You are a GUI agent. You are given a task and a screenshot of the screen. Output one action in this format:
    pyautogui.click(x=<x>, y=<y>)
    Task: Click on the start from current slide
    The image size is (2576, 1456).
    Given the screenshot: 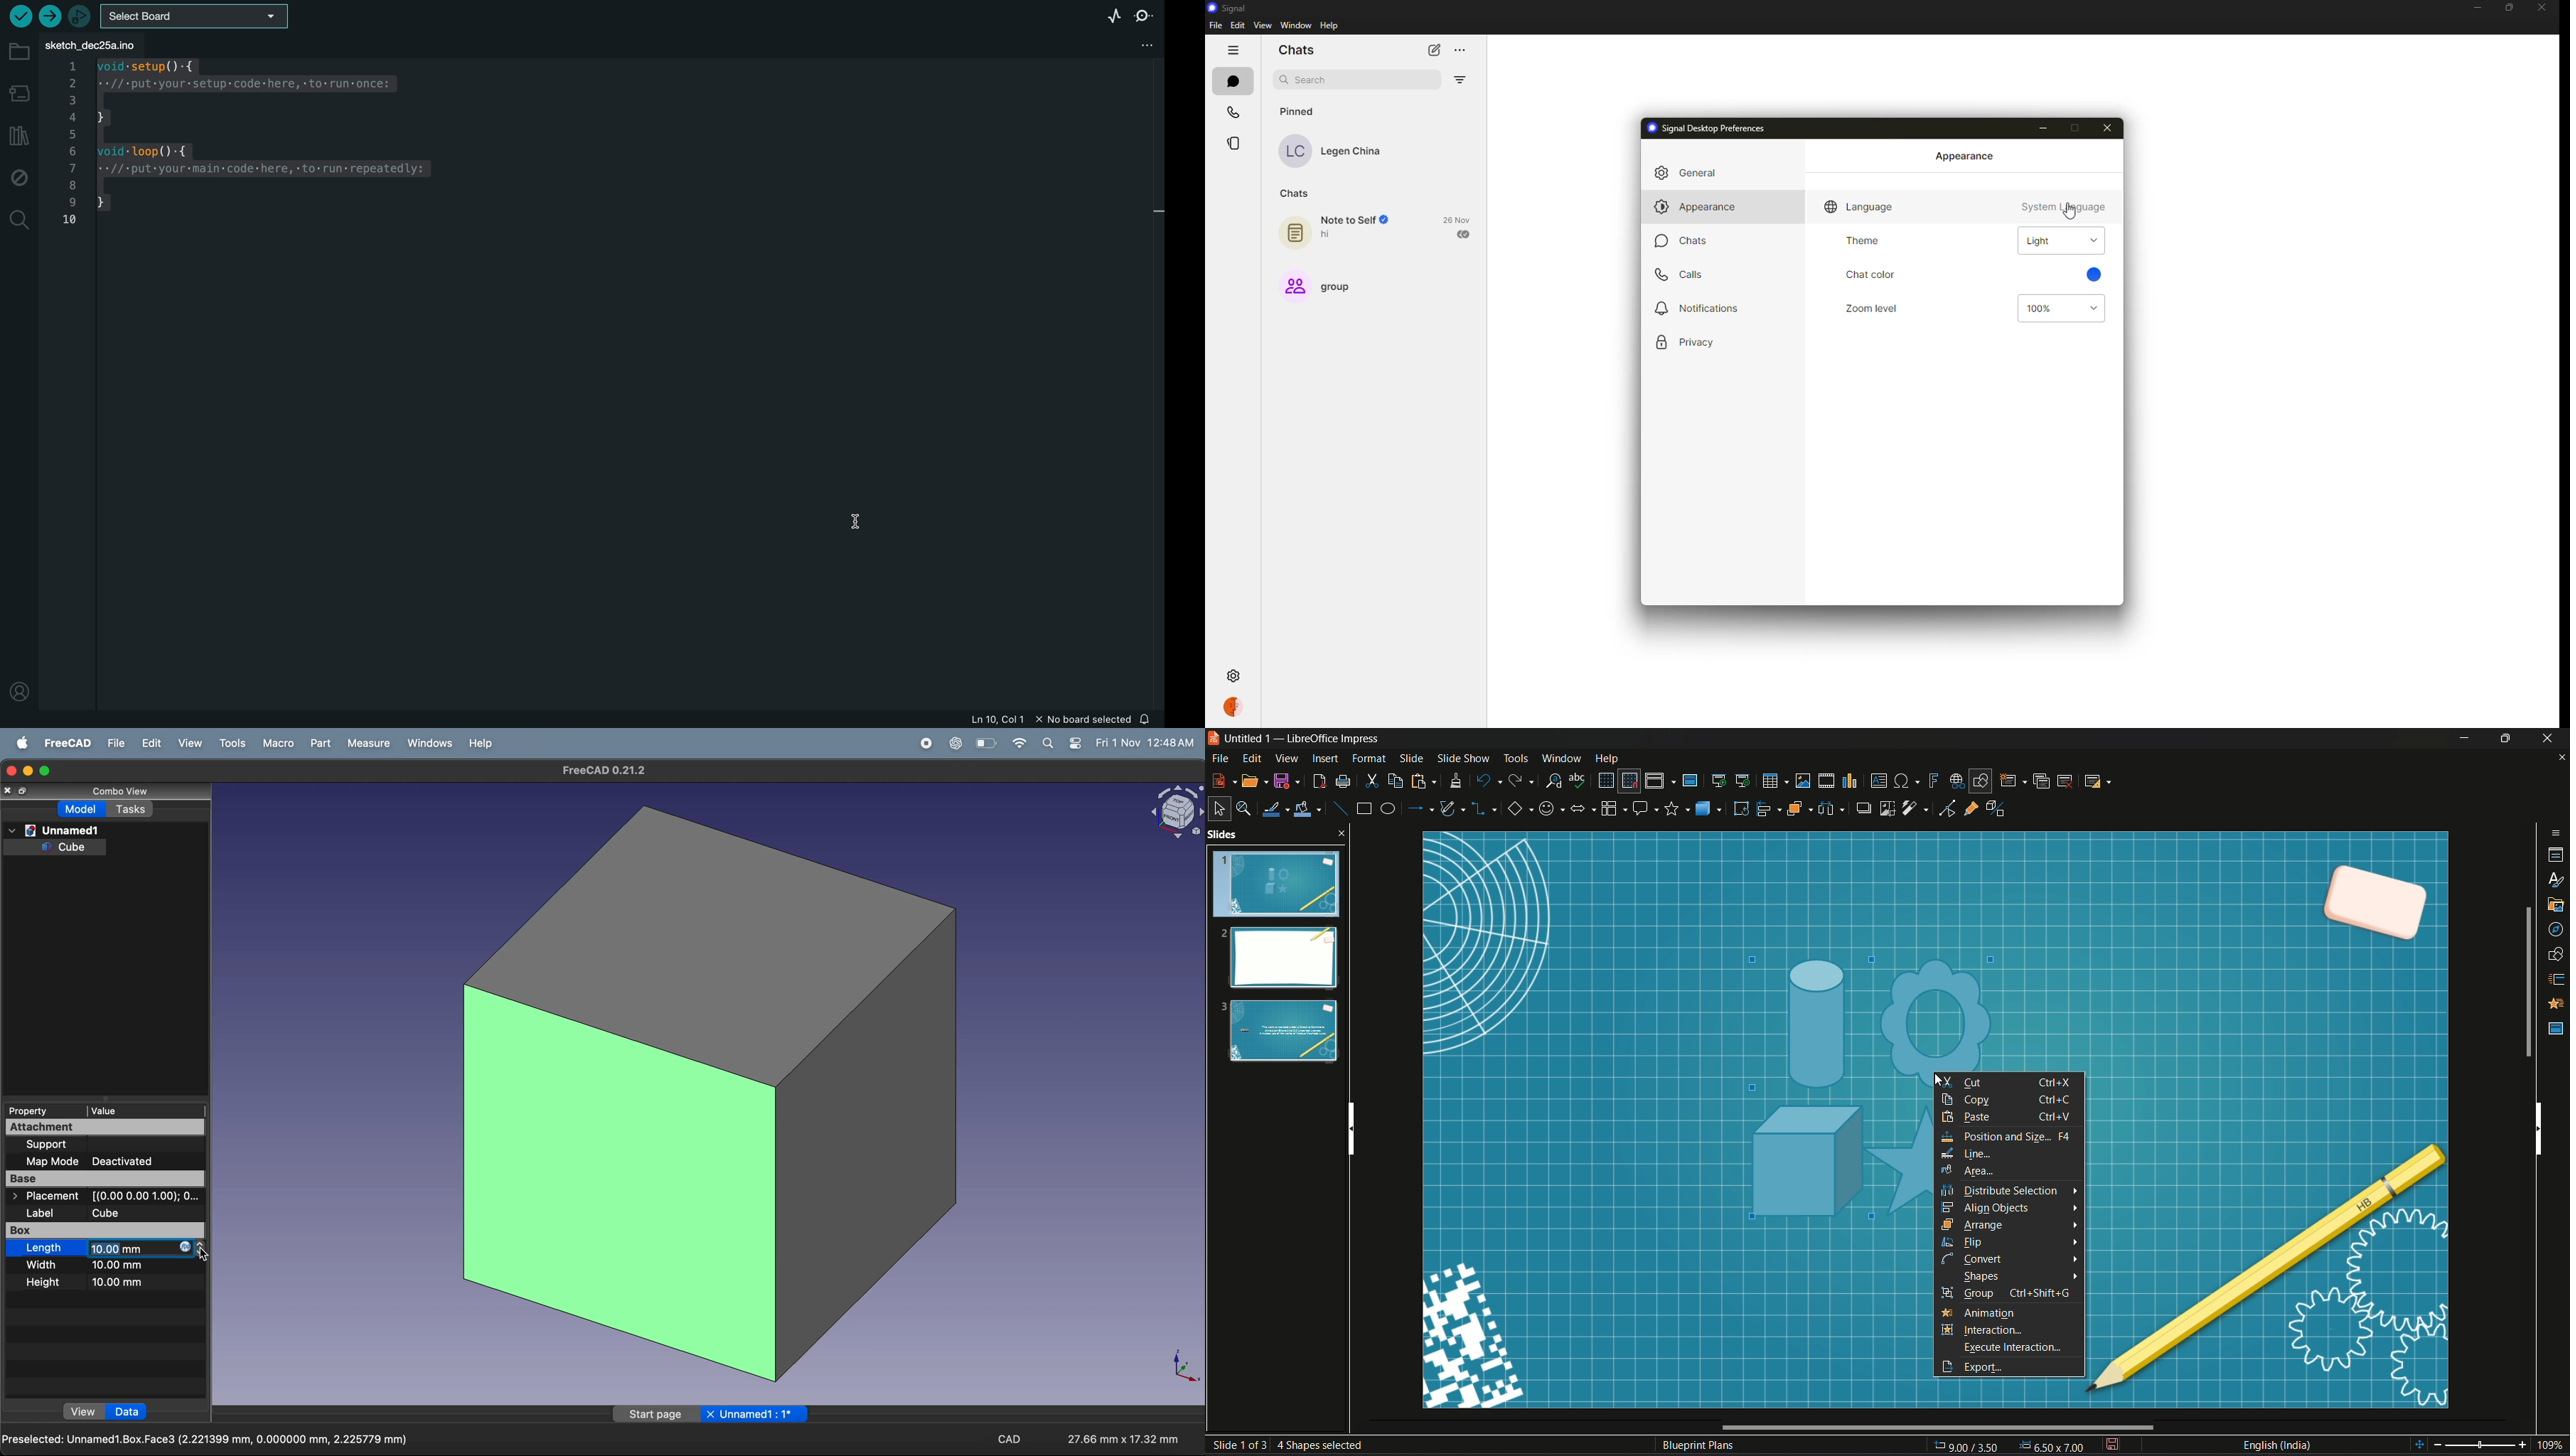 What is the action you would take?
    pyautogui.click(x=1744, y=781)
    